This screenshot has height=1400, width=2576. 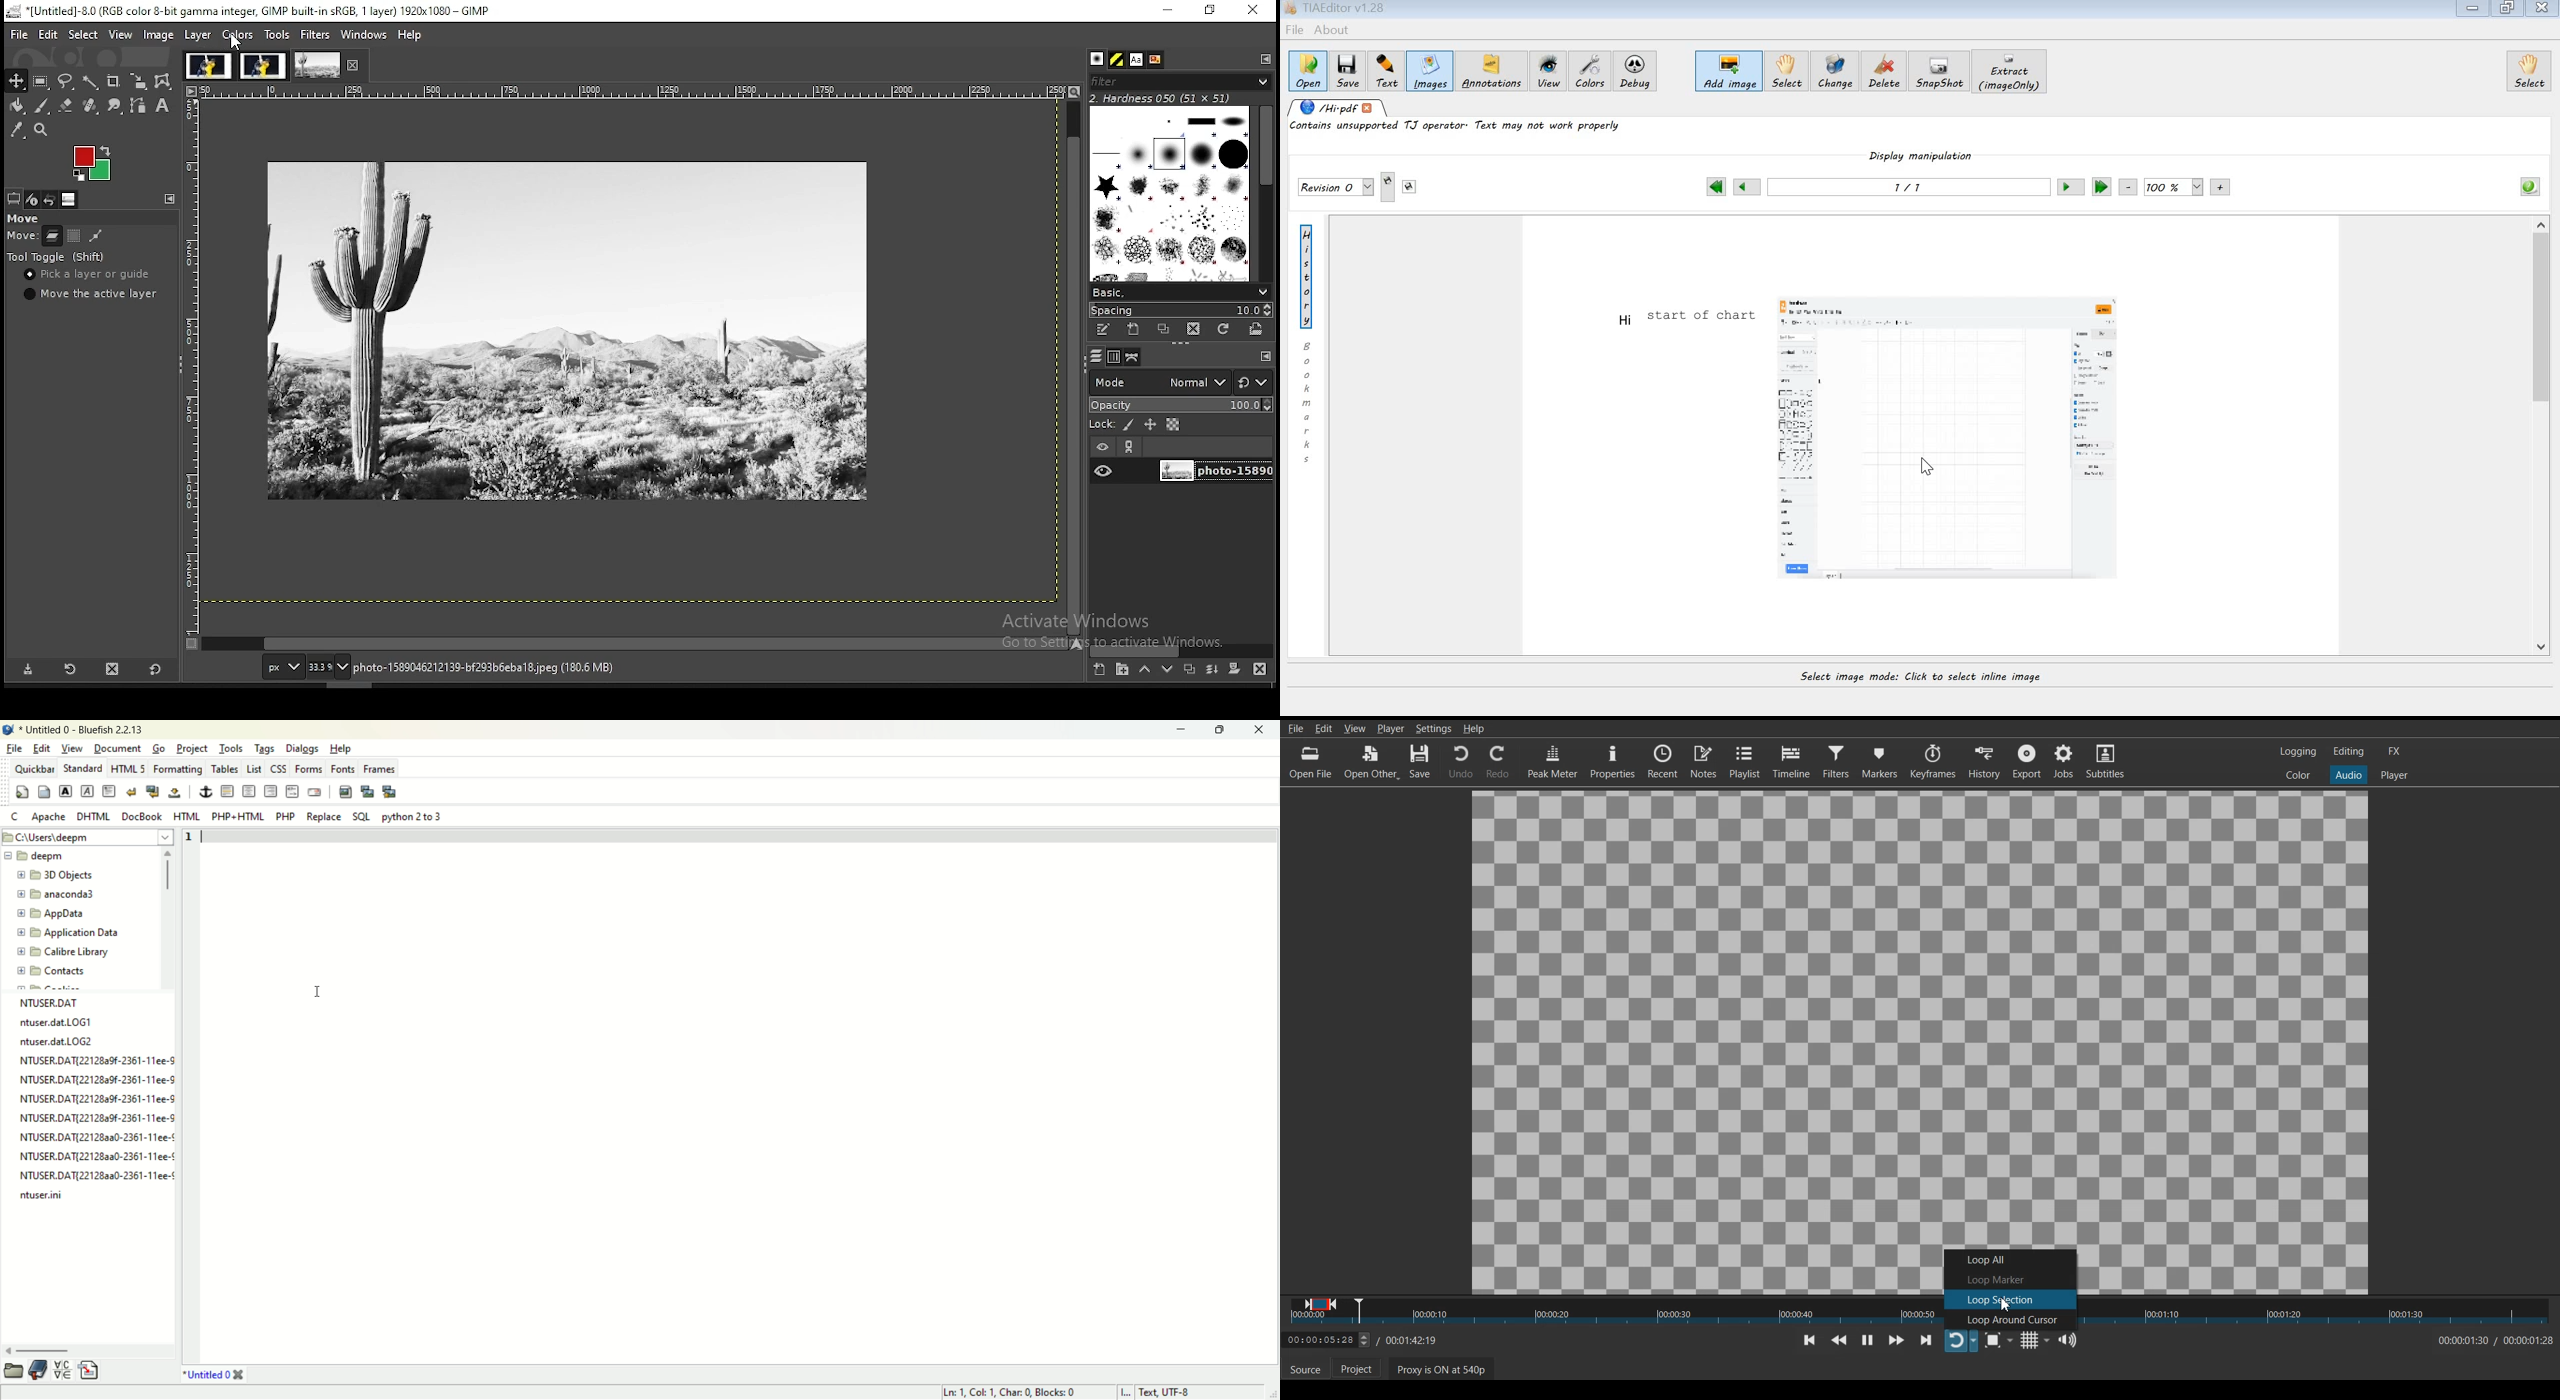 I want to click on ntuser.dat.LOG2, so click(x=57, y=1043).